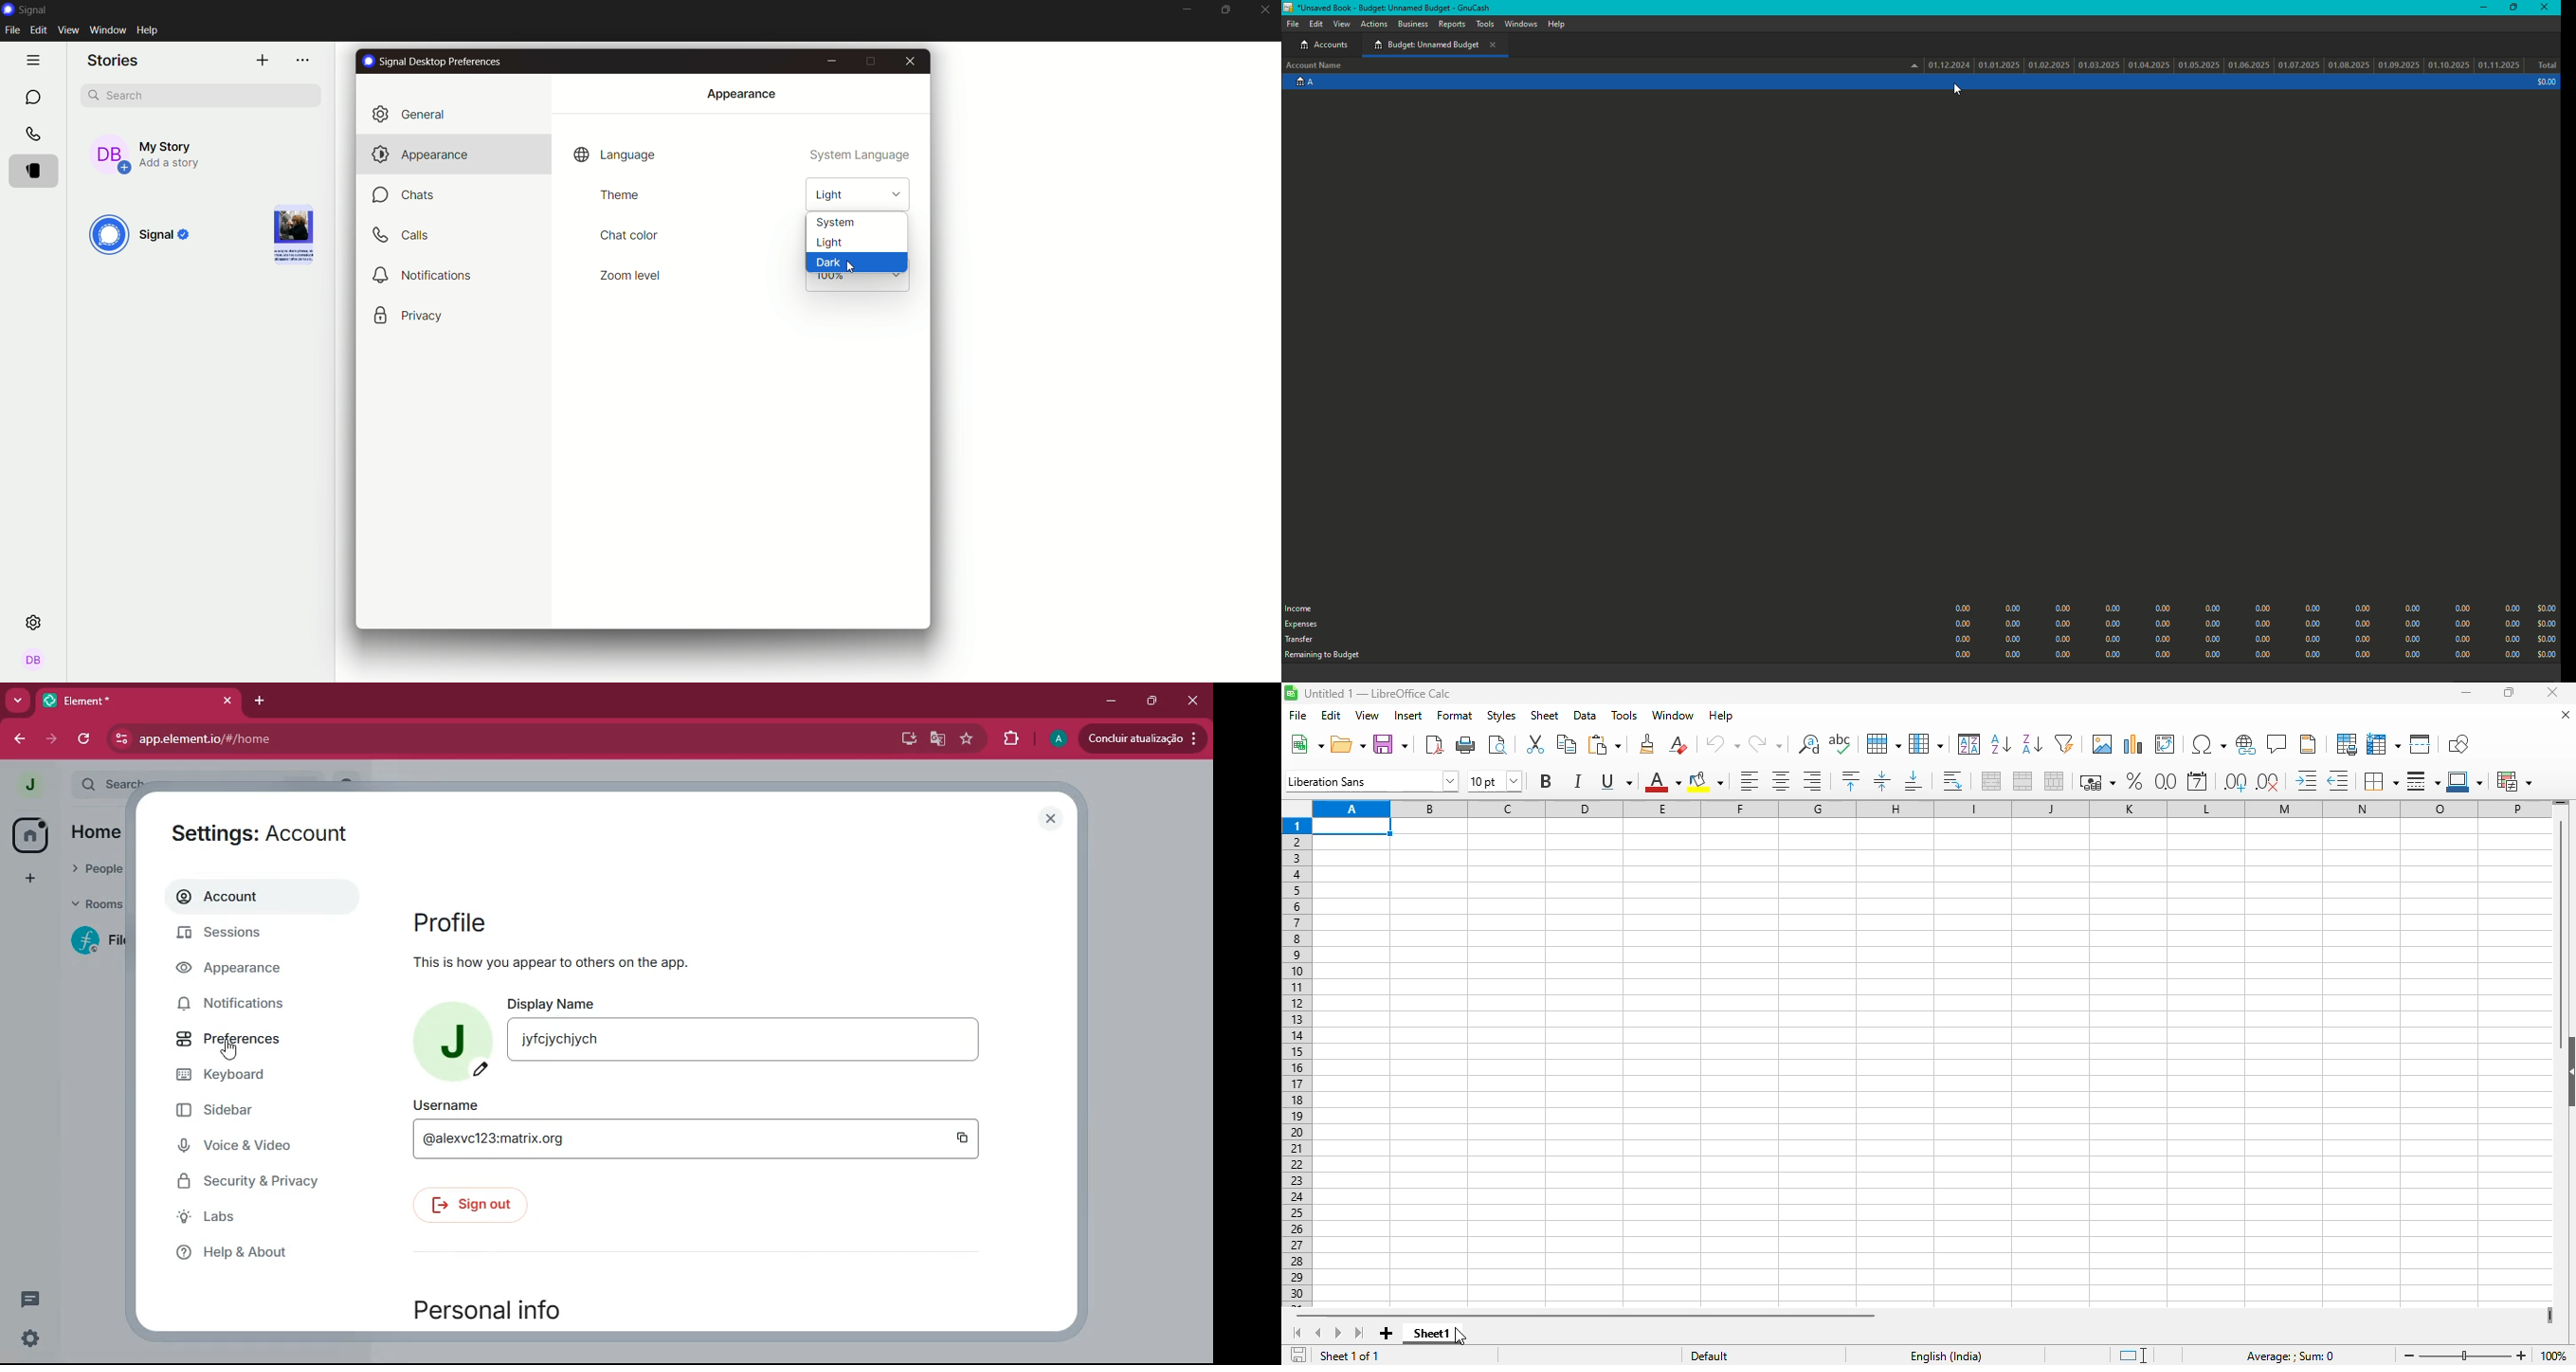  I want to click on maximize, so click(869, 62).